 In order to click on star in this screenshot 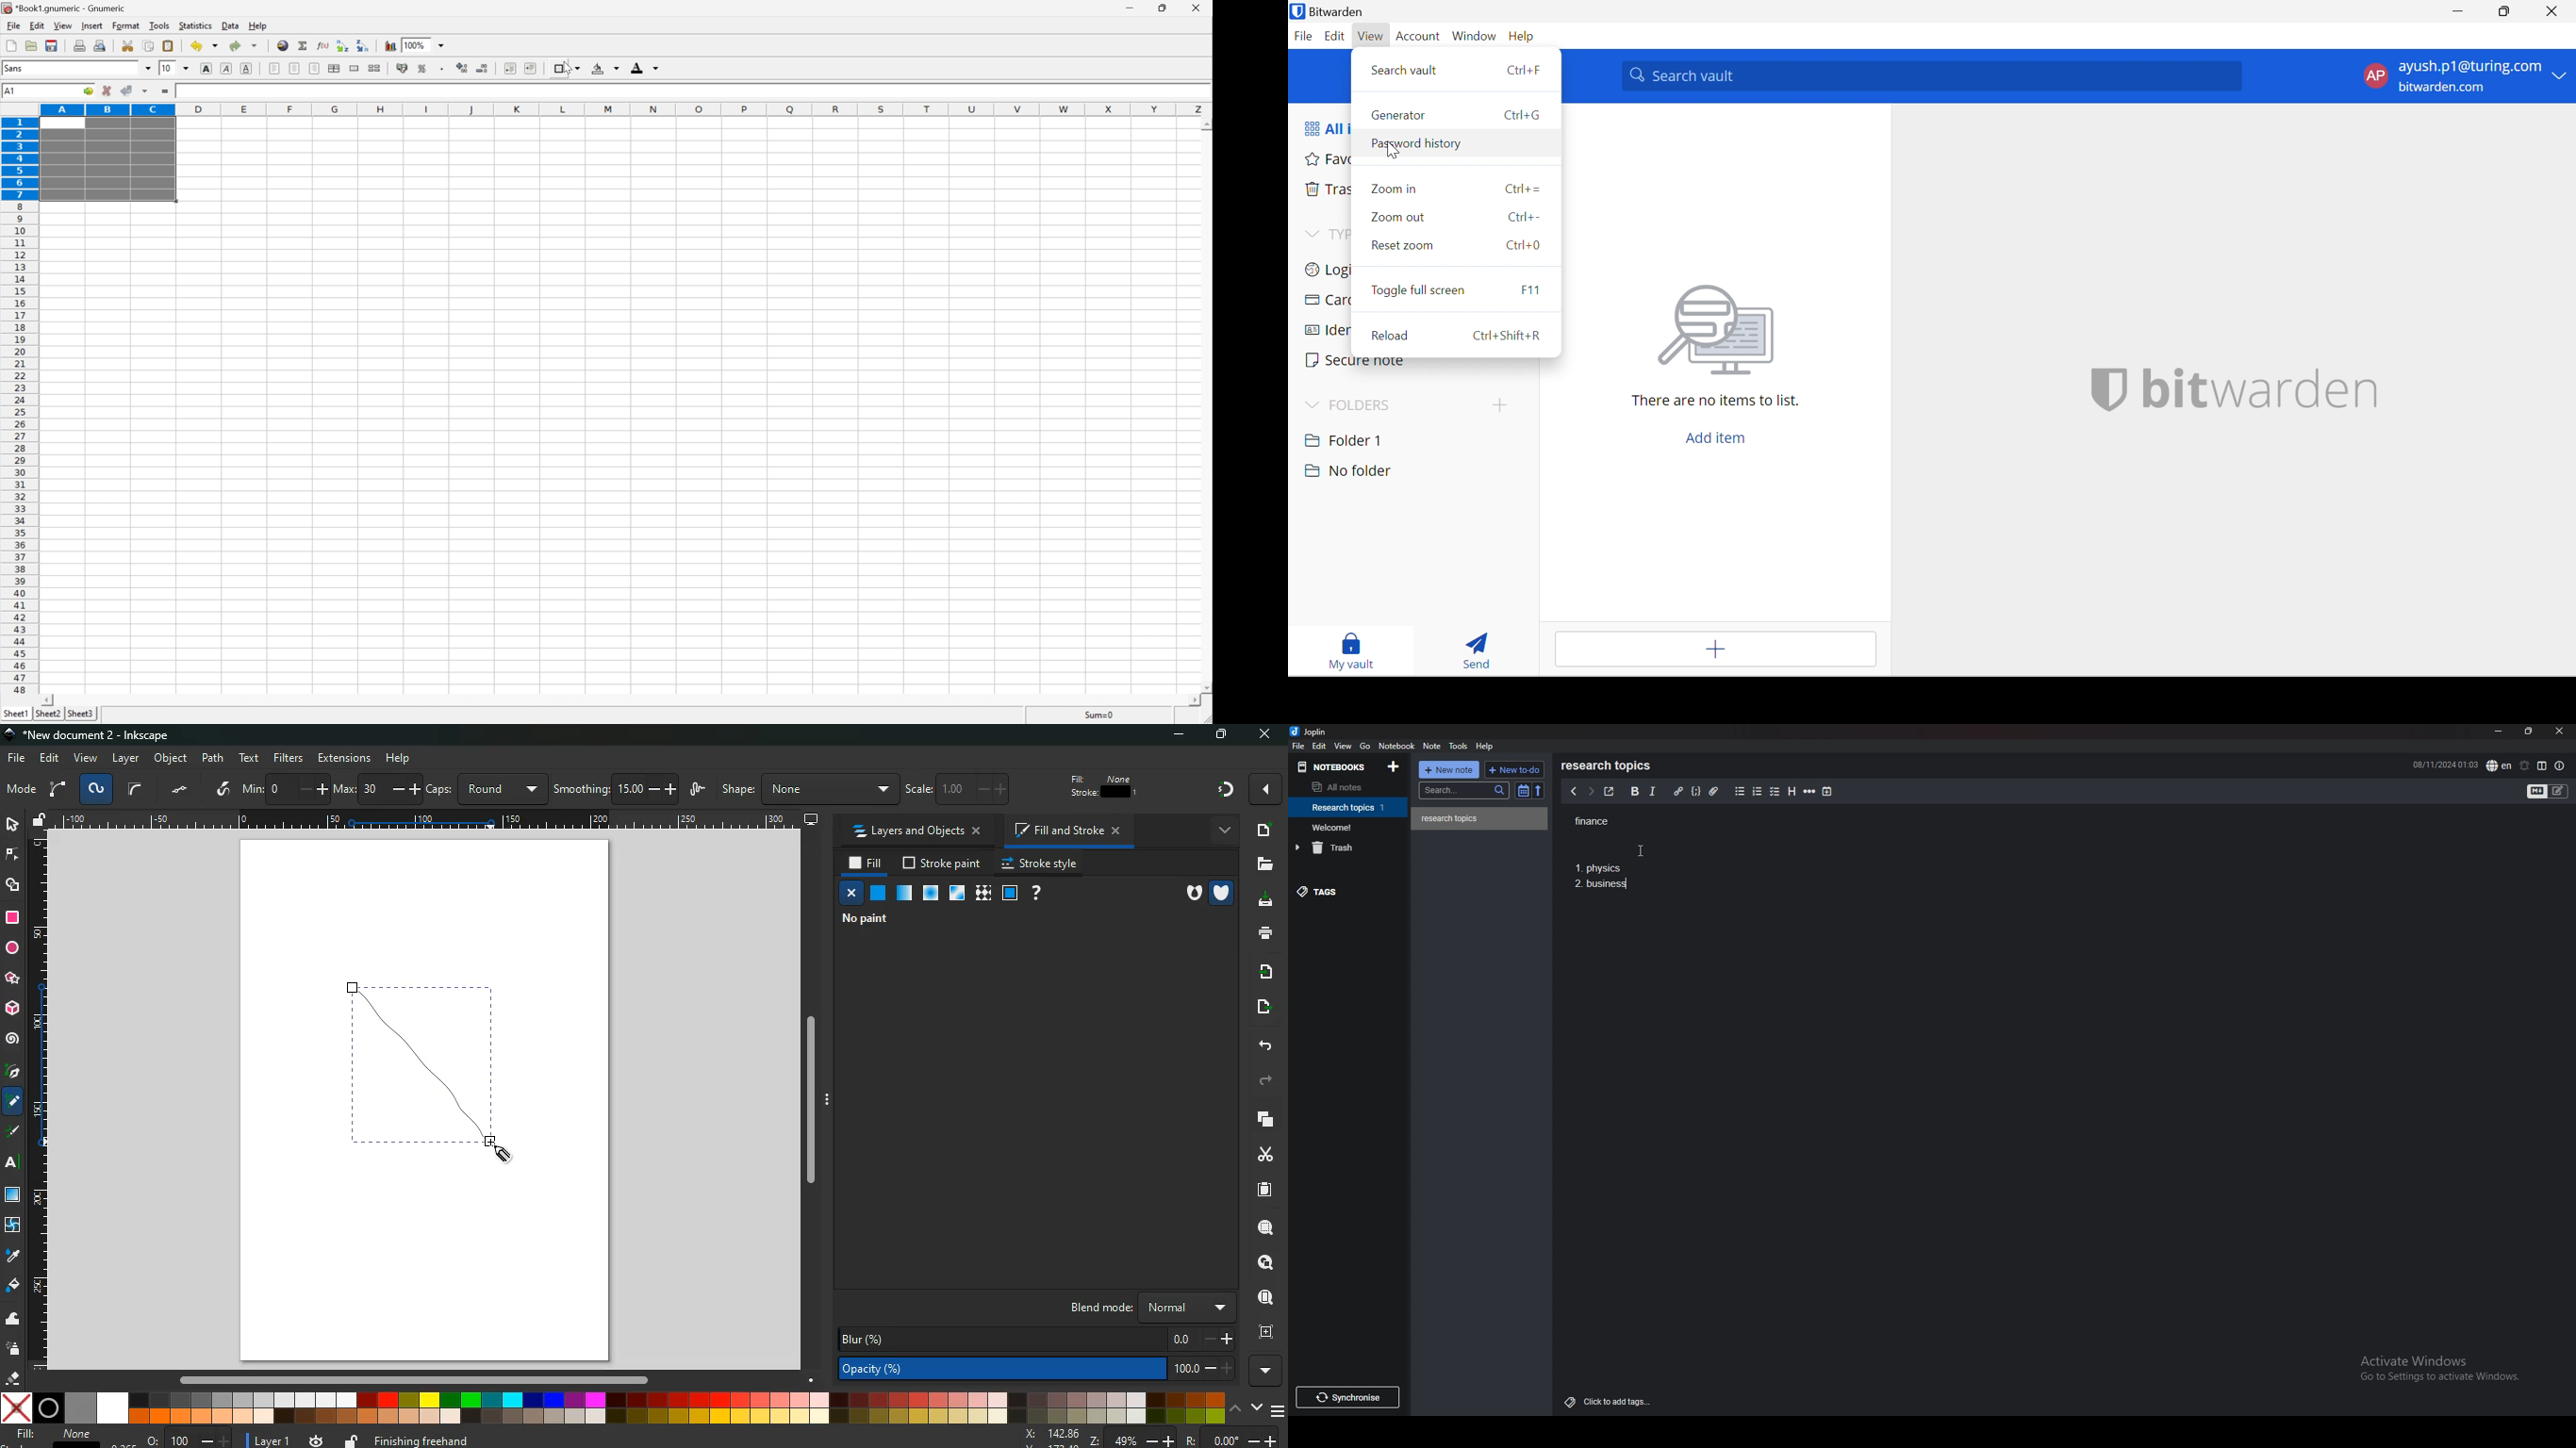, I will do `click(12, 979)`.